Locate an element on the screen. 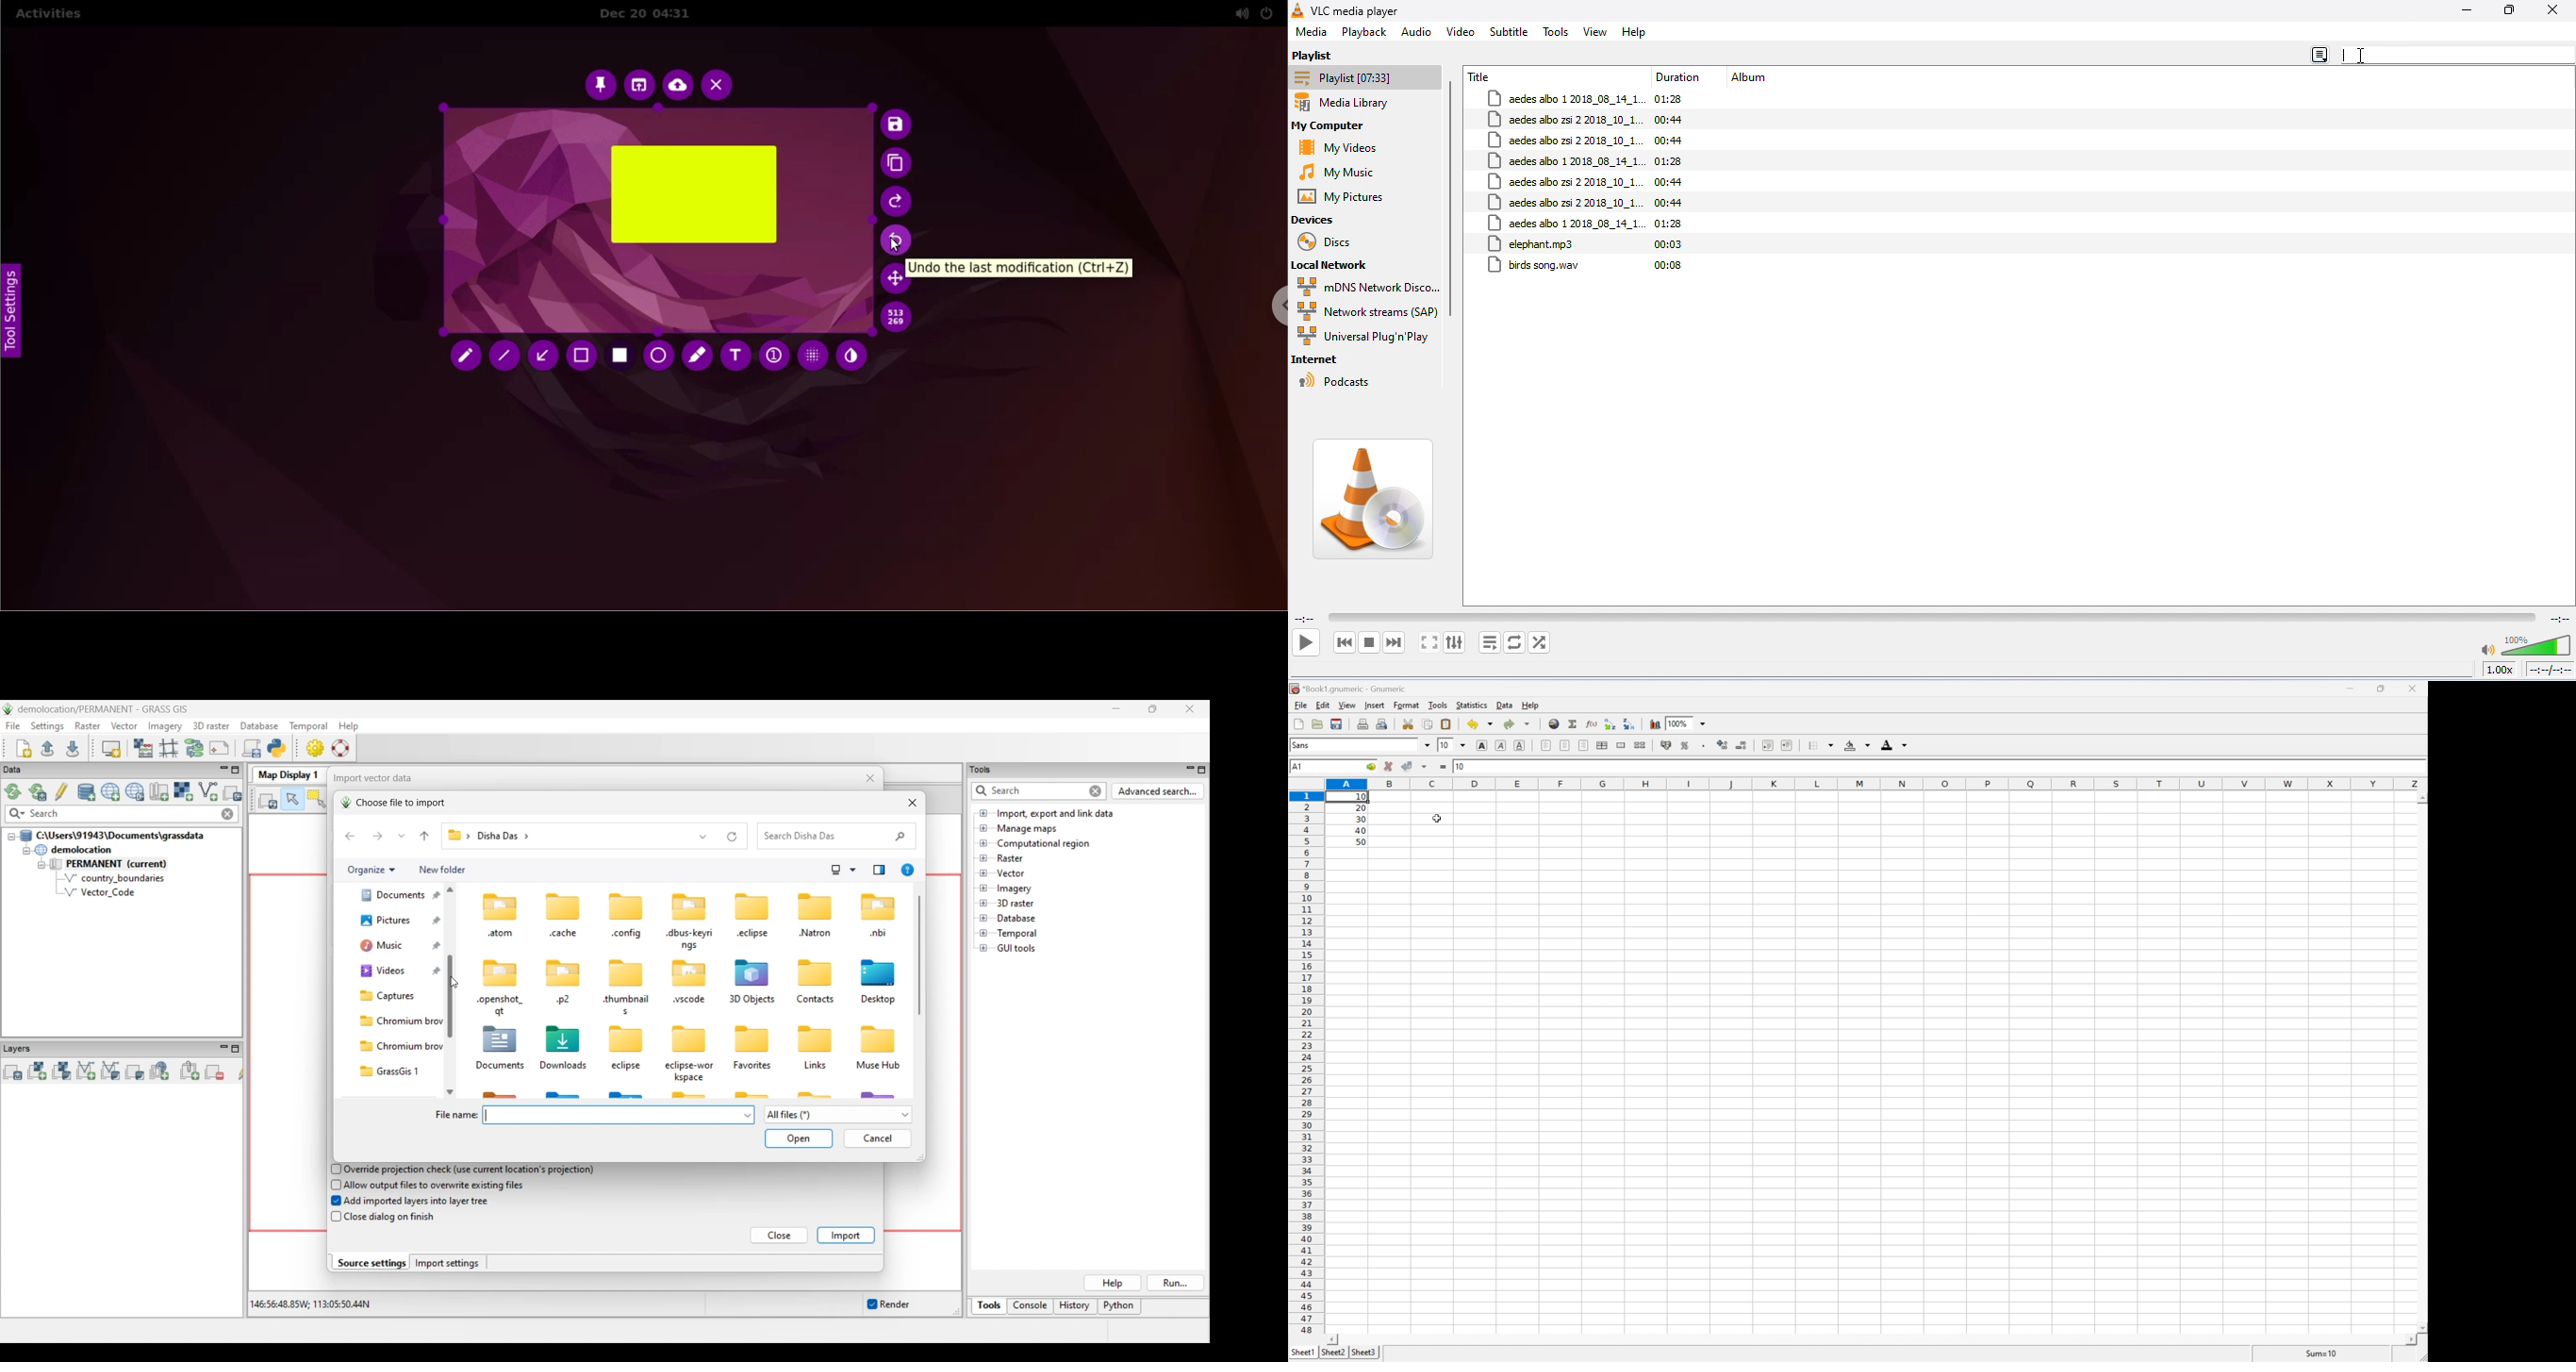 The width and height of the screenshot is (2576, 1372). Increase the number of decimals displayed is located at coordinates (1724, 744).